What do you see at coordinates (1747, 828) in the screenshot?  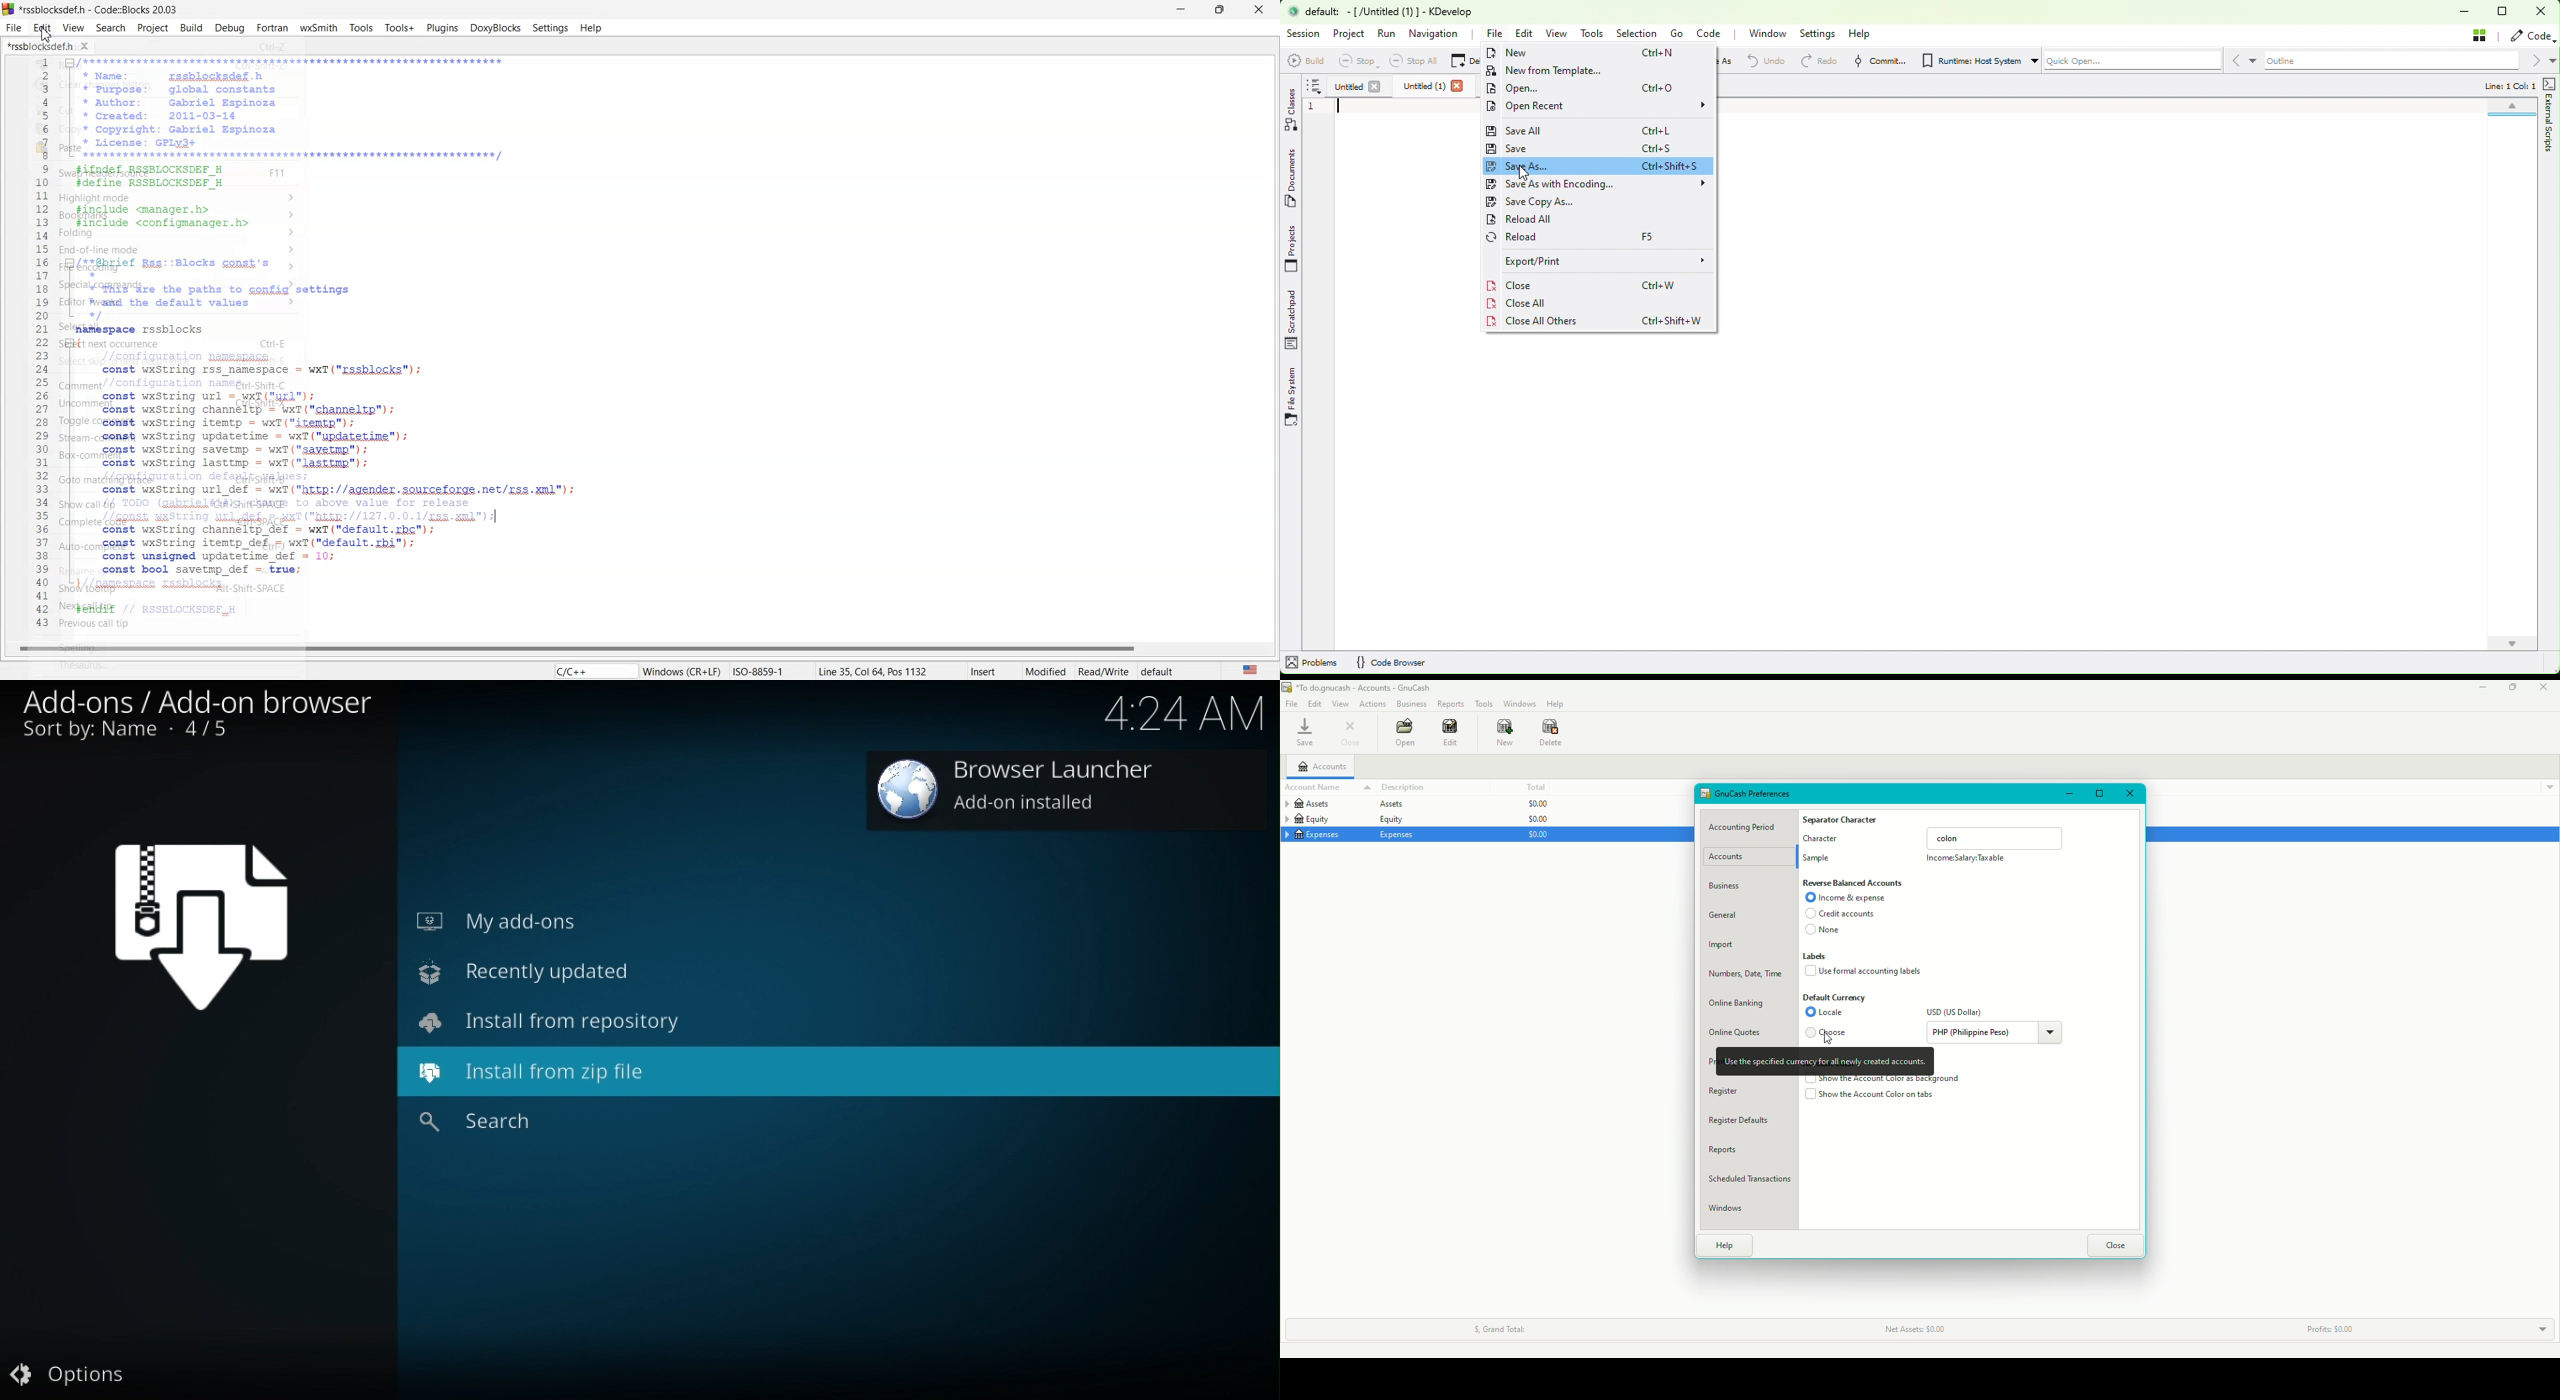 I see `Accounting period` at bounding box center [1747, 828].